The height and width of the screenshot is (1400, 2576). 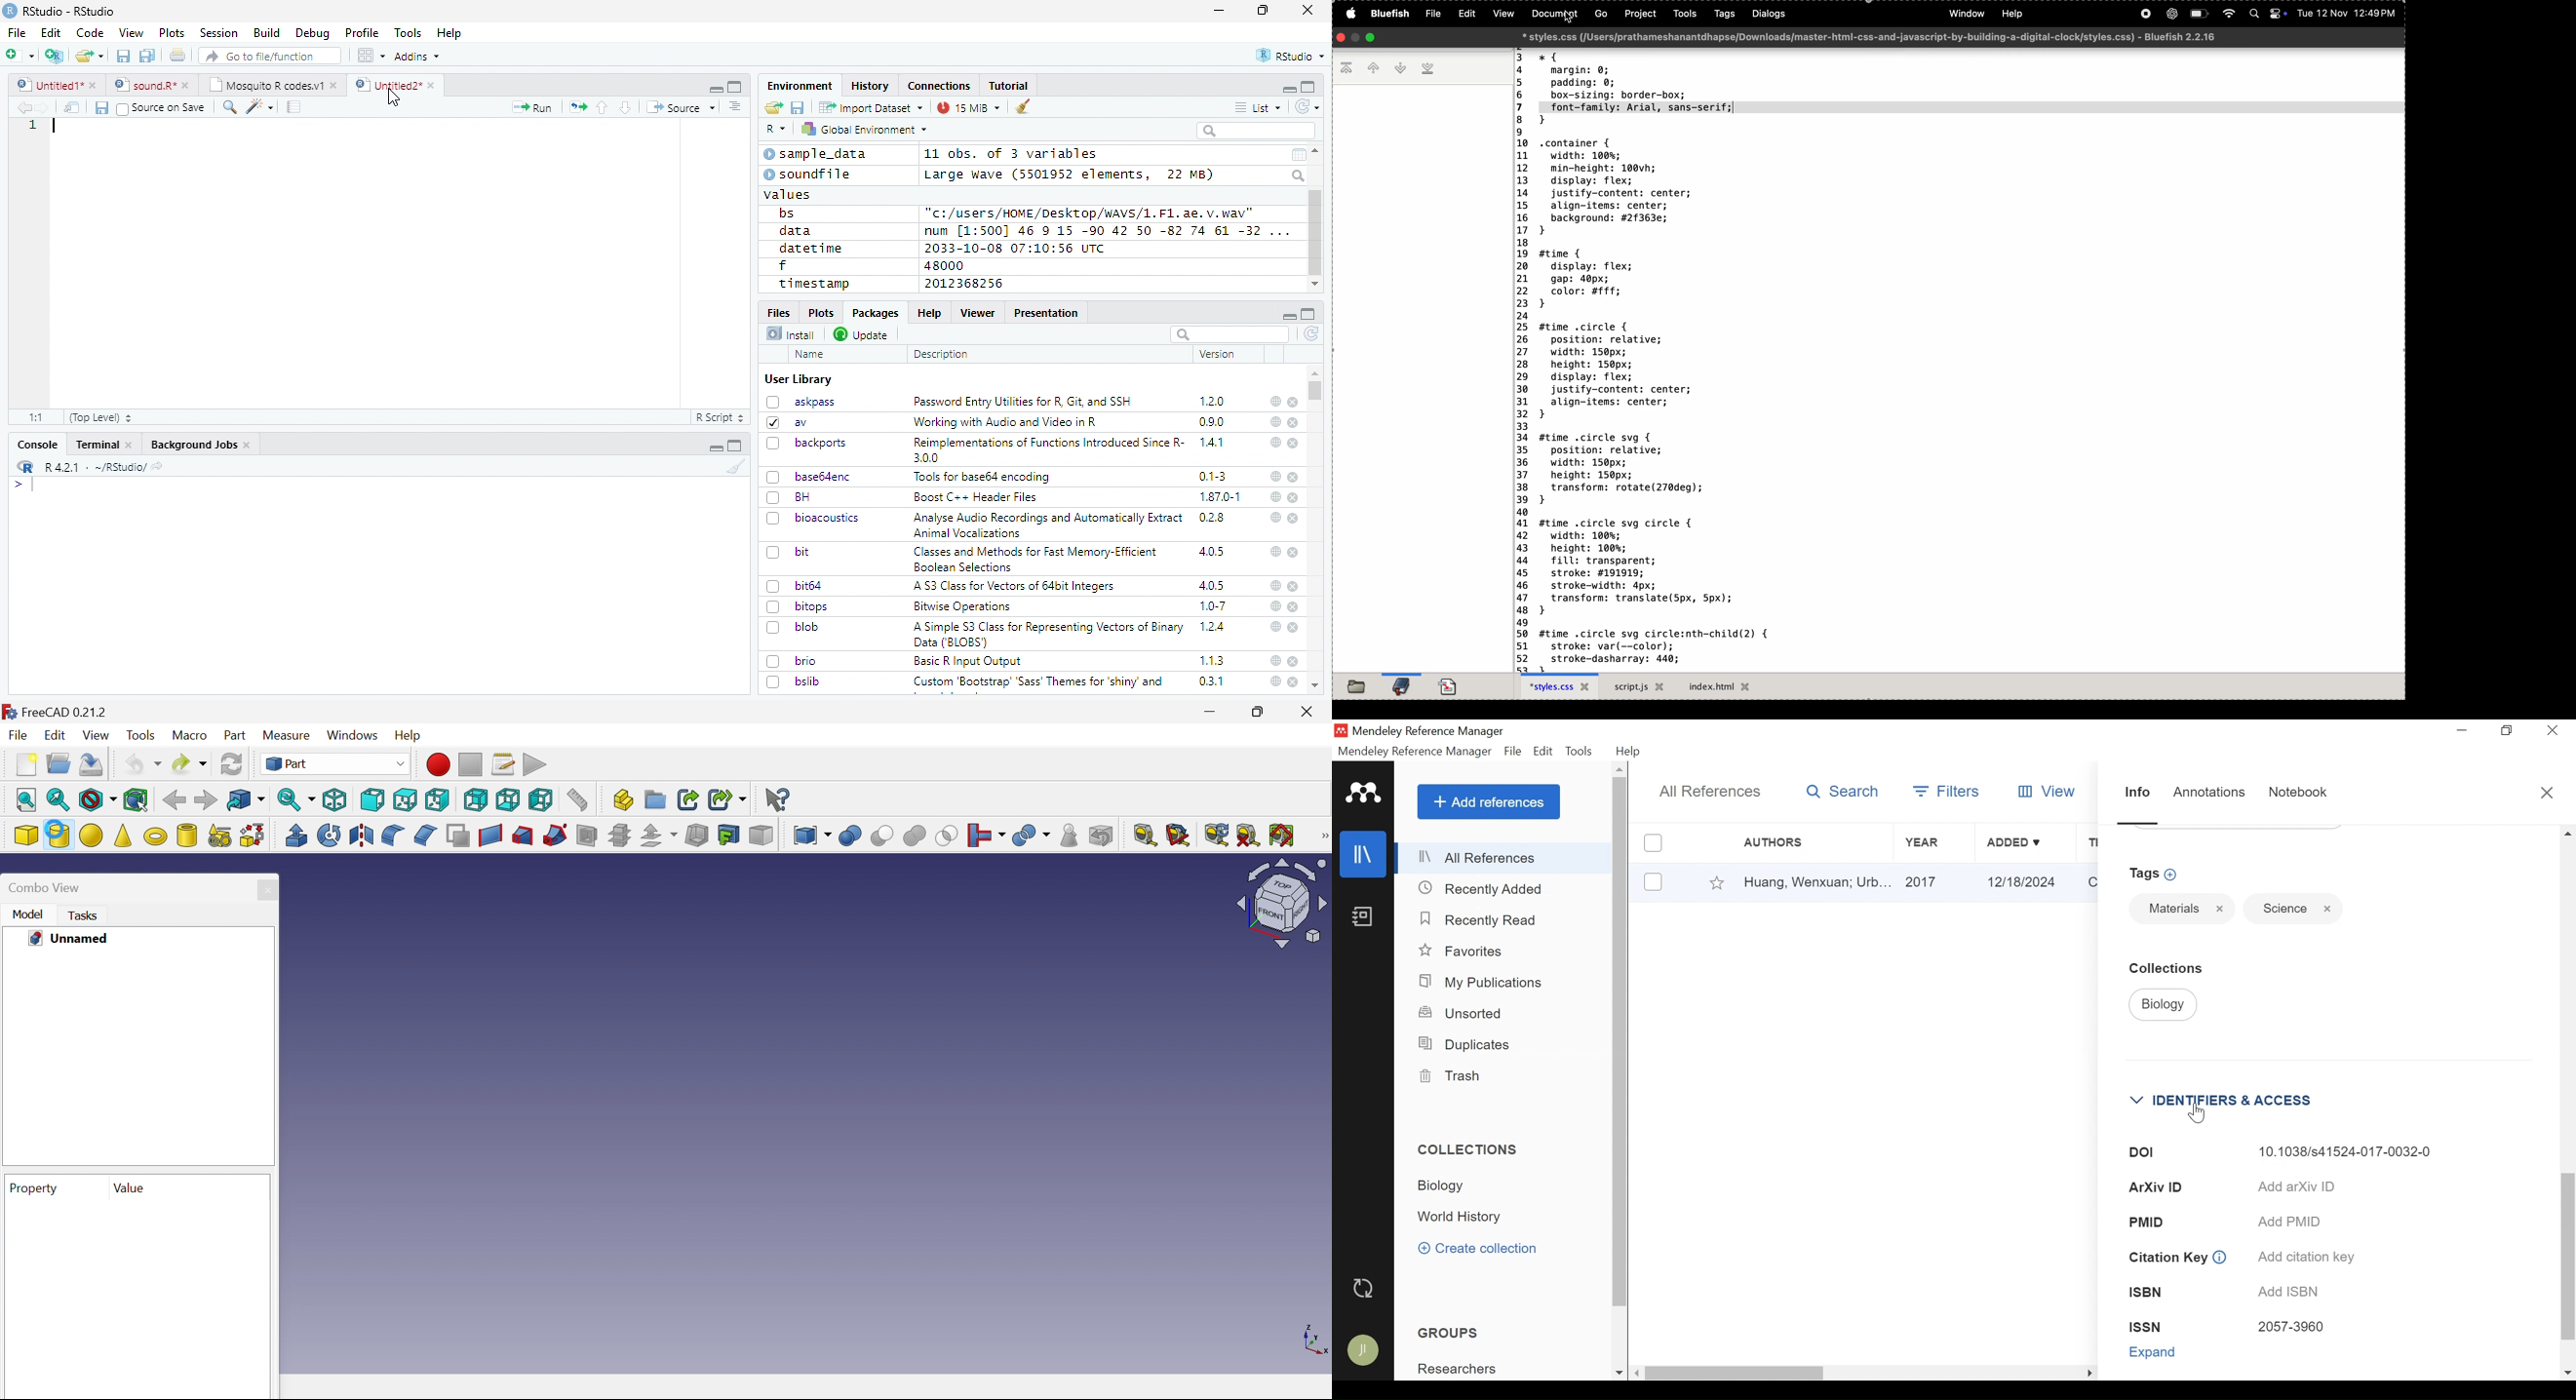 What do you see at coordinates (1023, 402) in the screenshot?
I see `Password Entry Utilities for R, Git, and SSH` at bounding box center [1023, 402].